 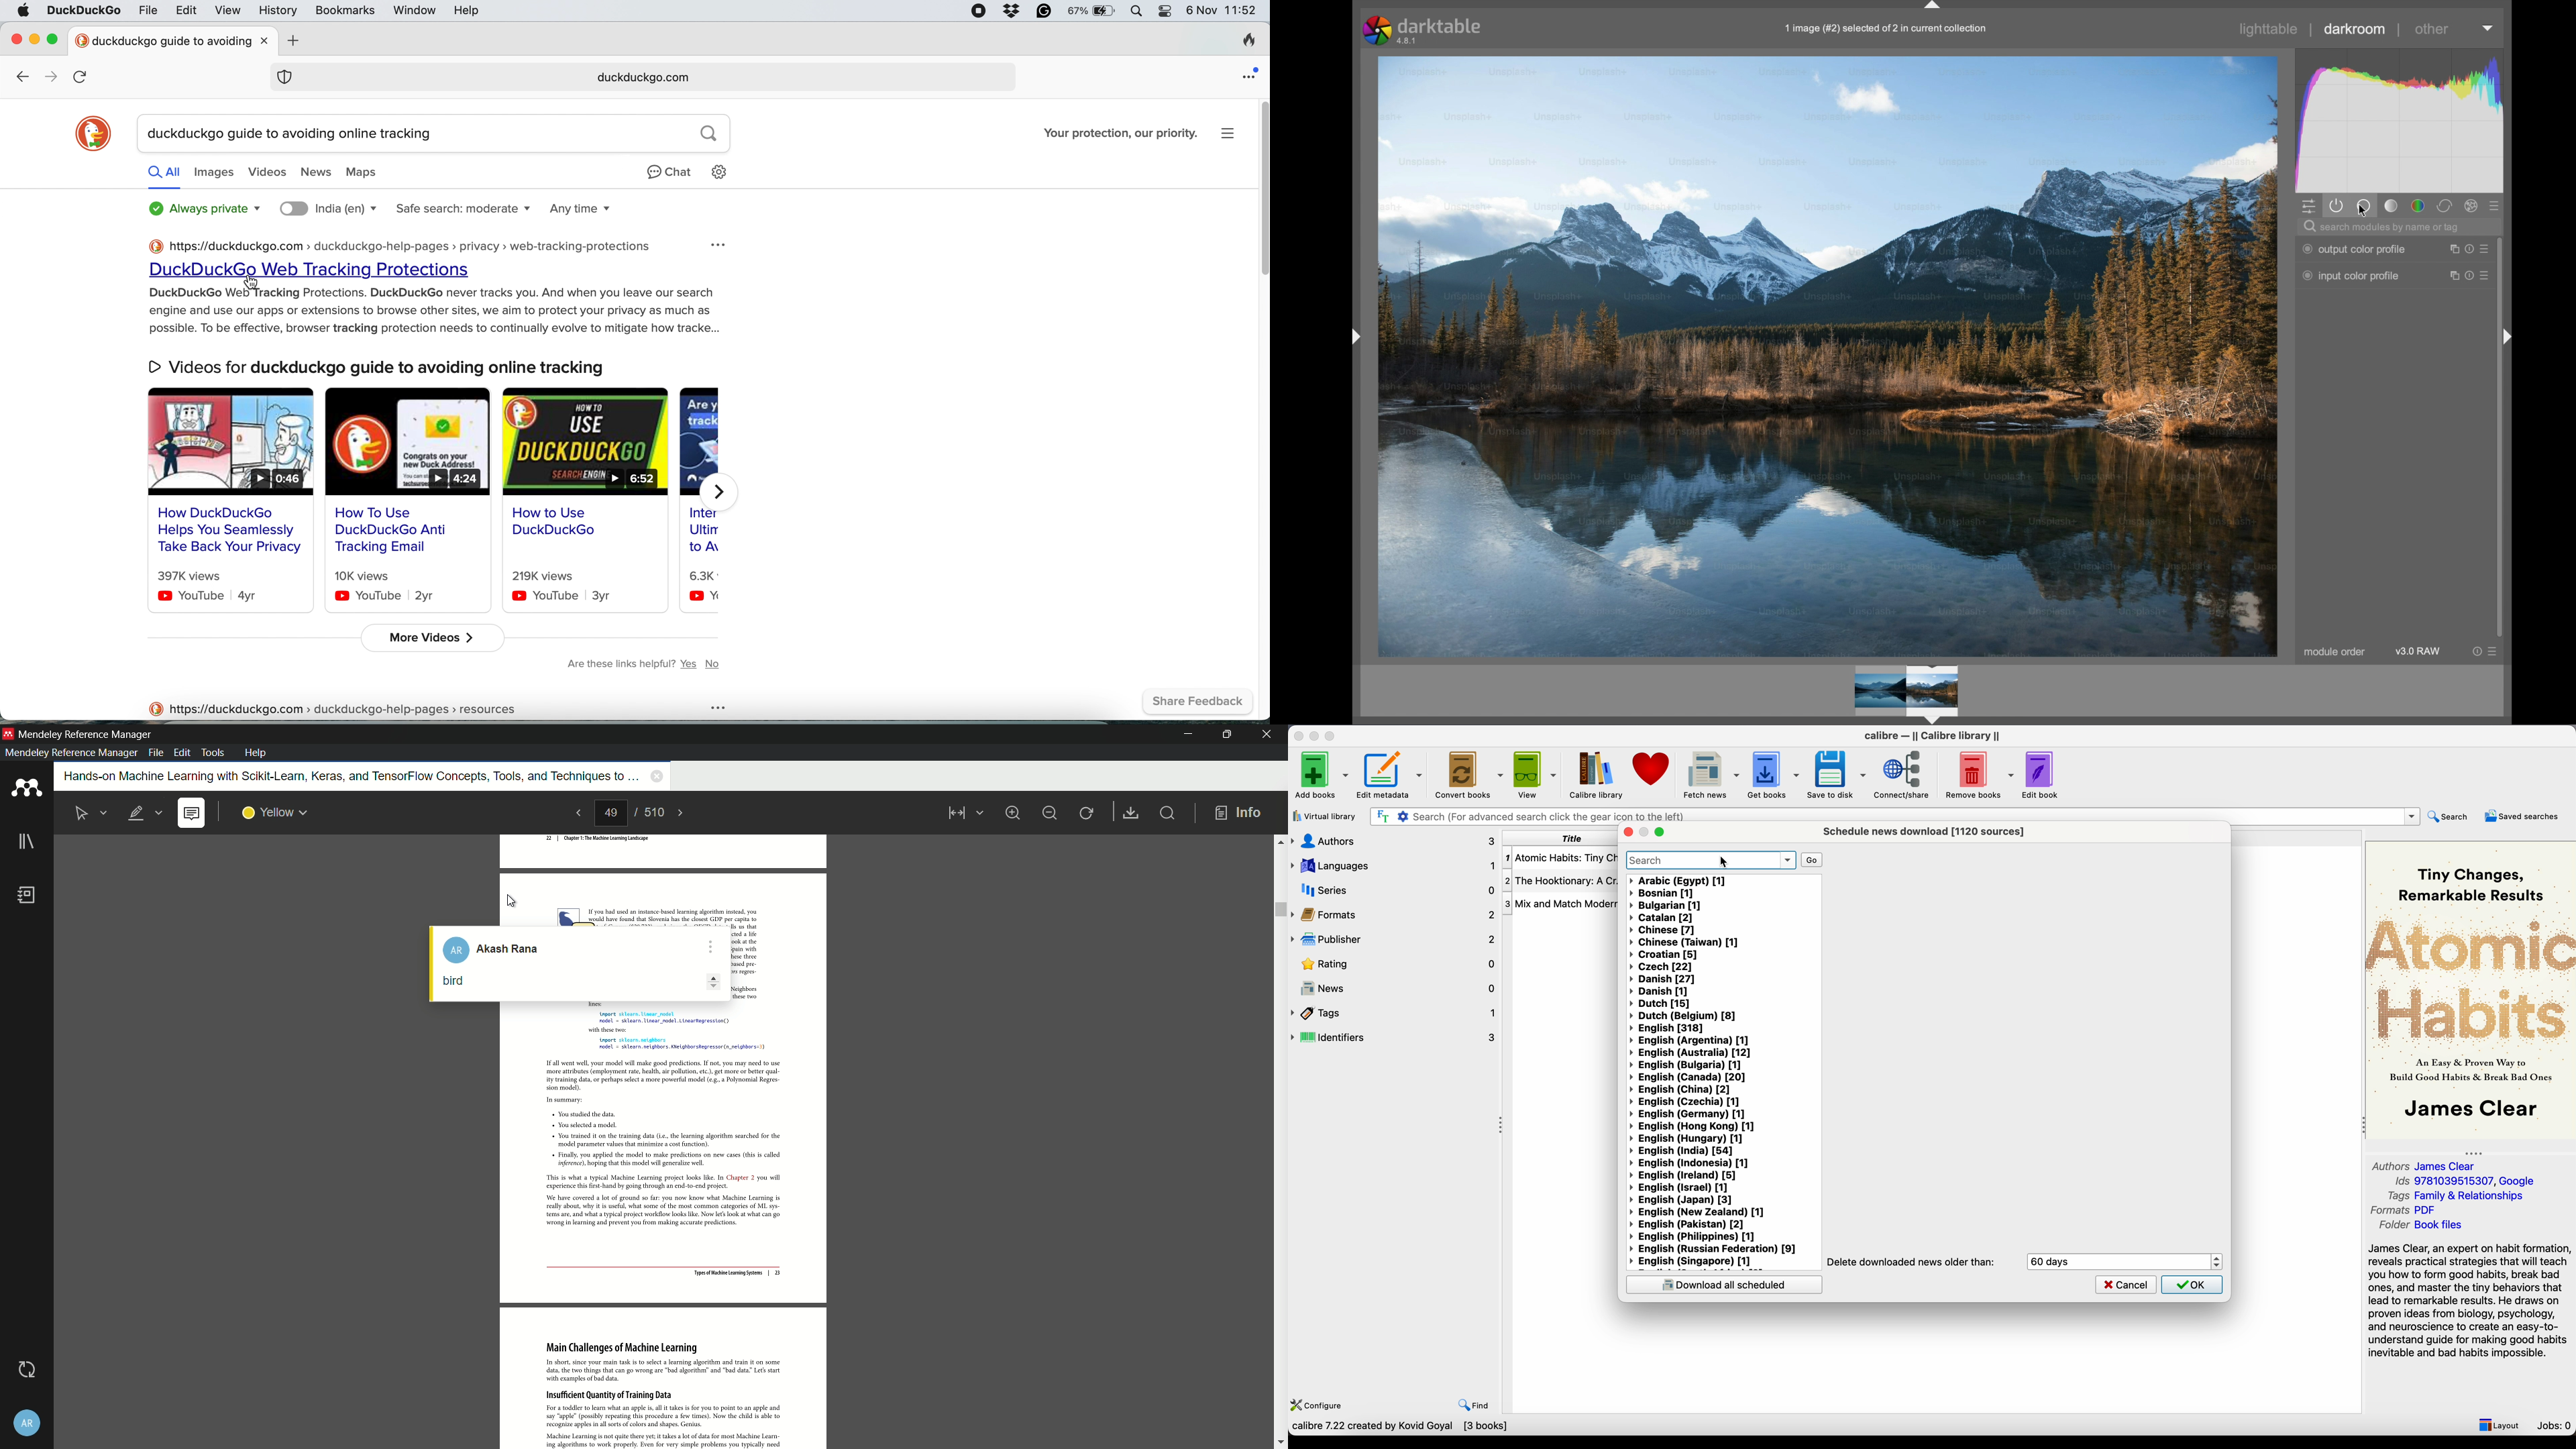 I want to click on English (Hong Kong) [1], so click(x=1693, y=1127).